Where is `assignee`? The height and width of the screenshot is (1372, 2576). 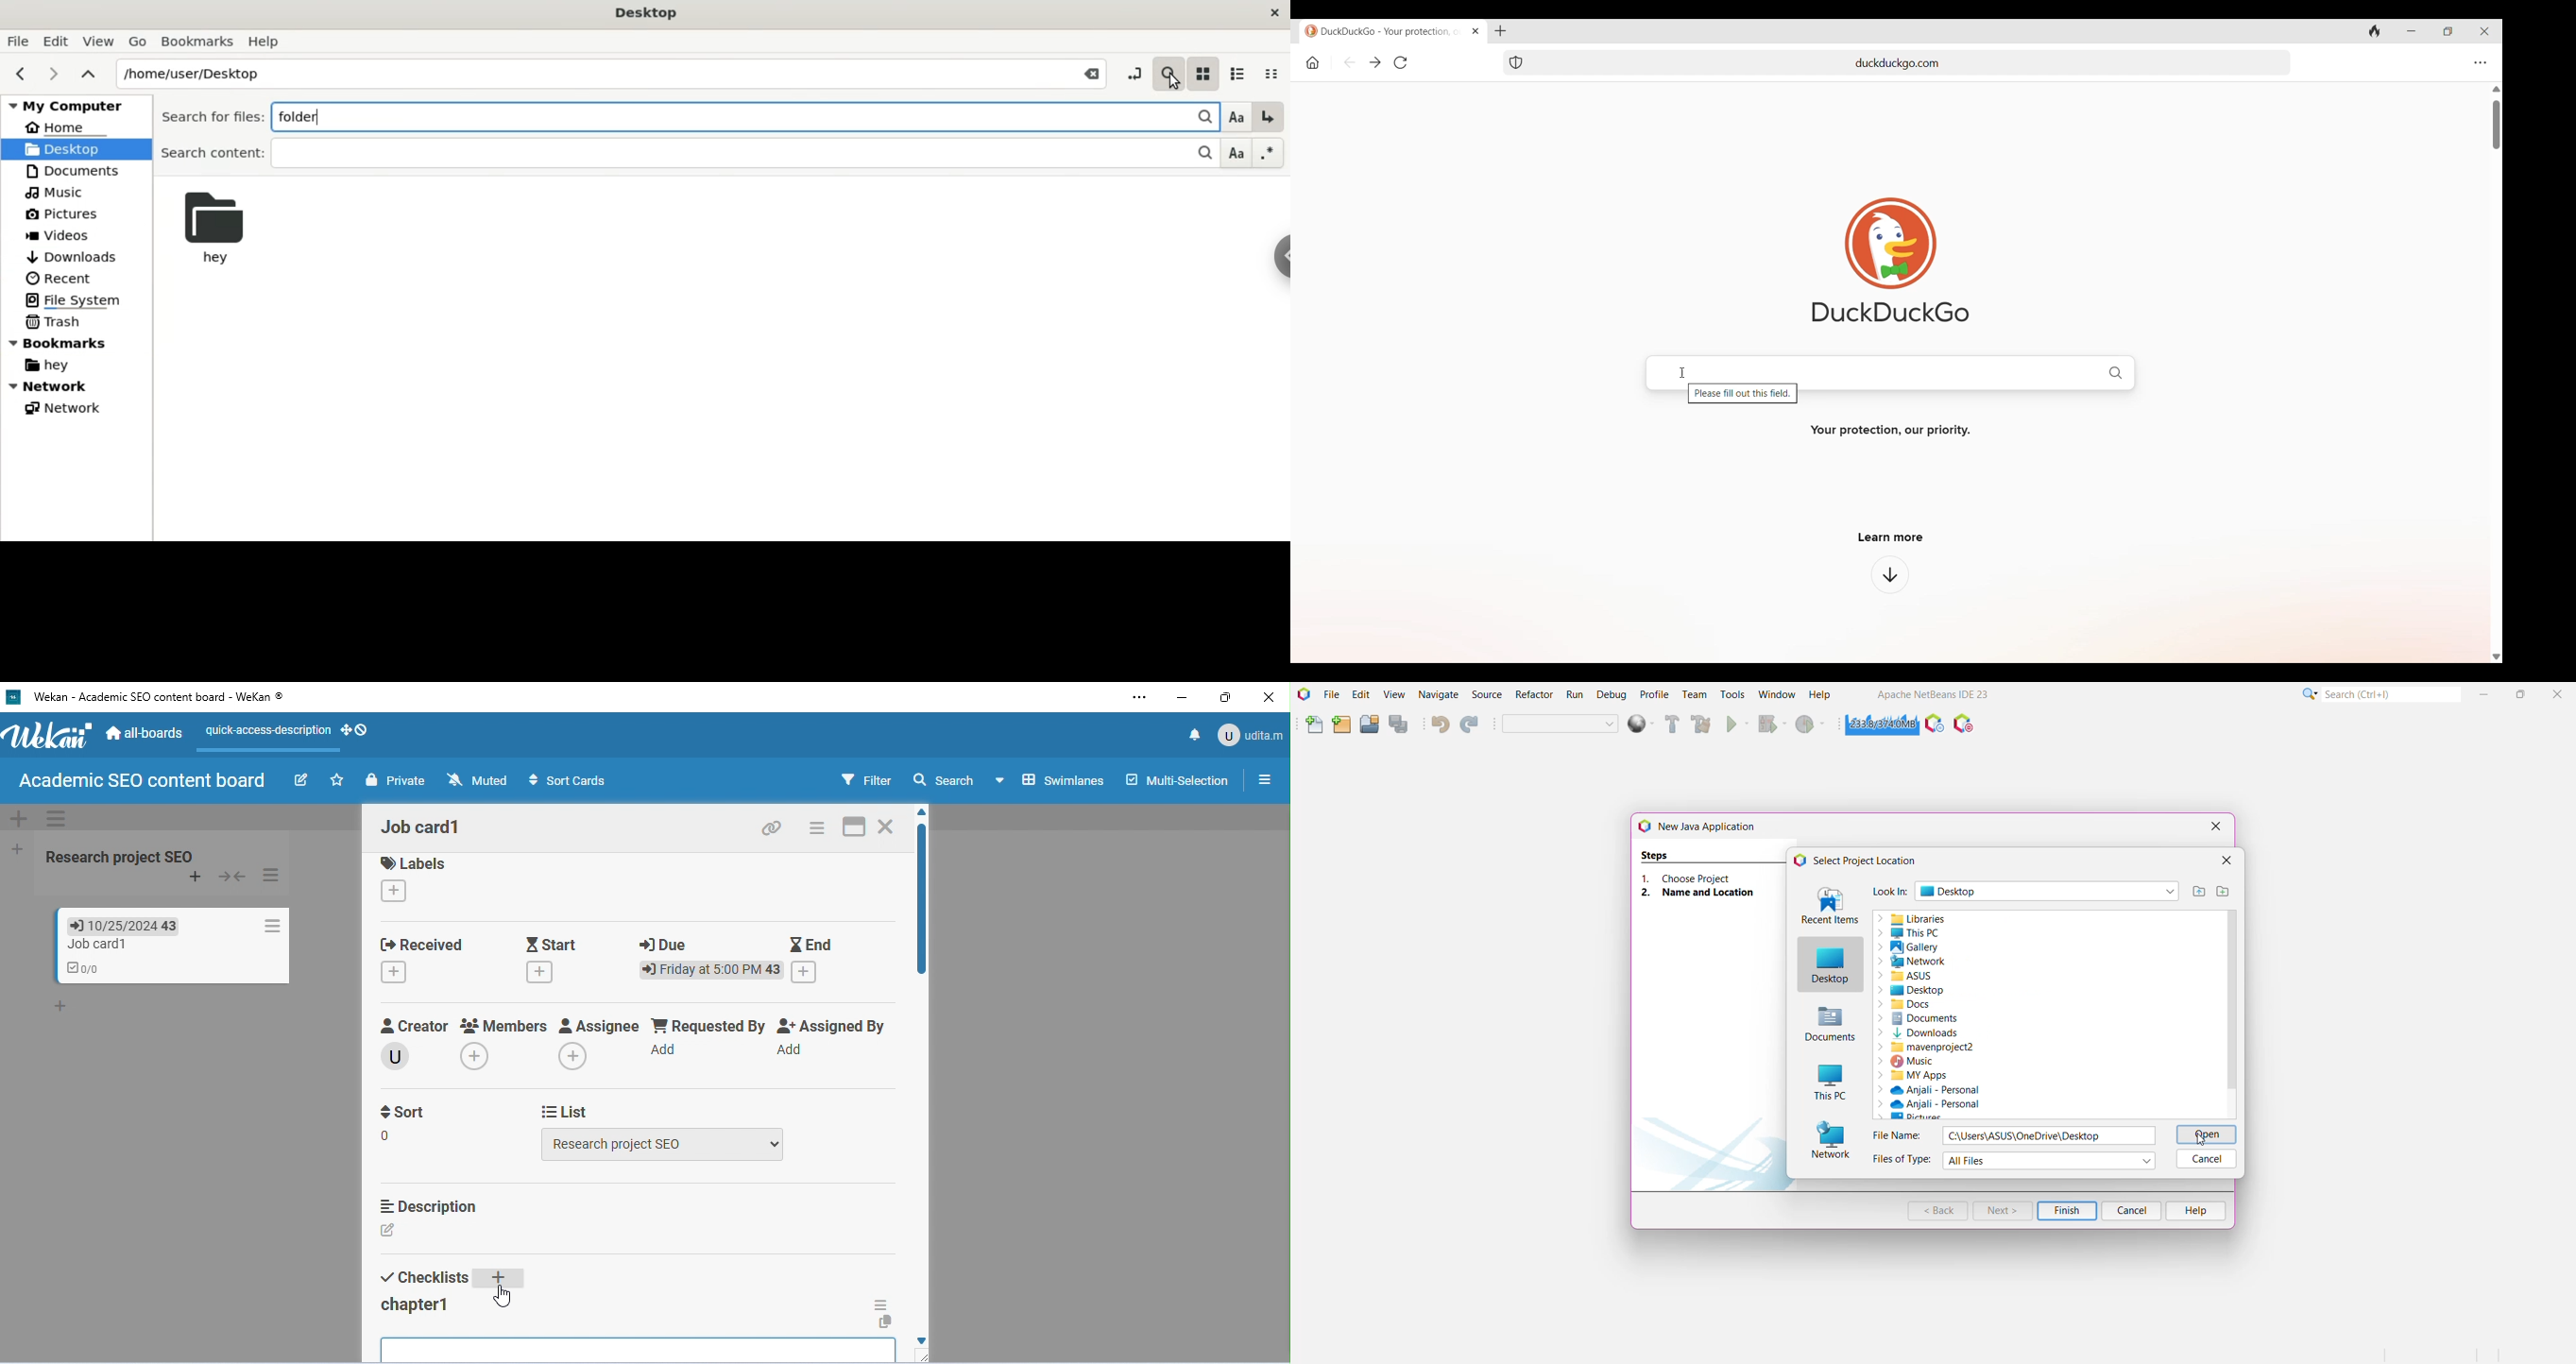 assignee is located at coordinates (600, 1028).